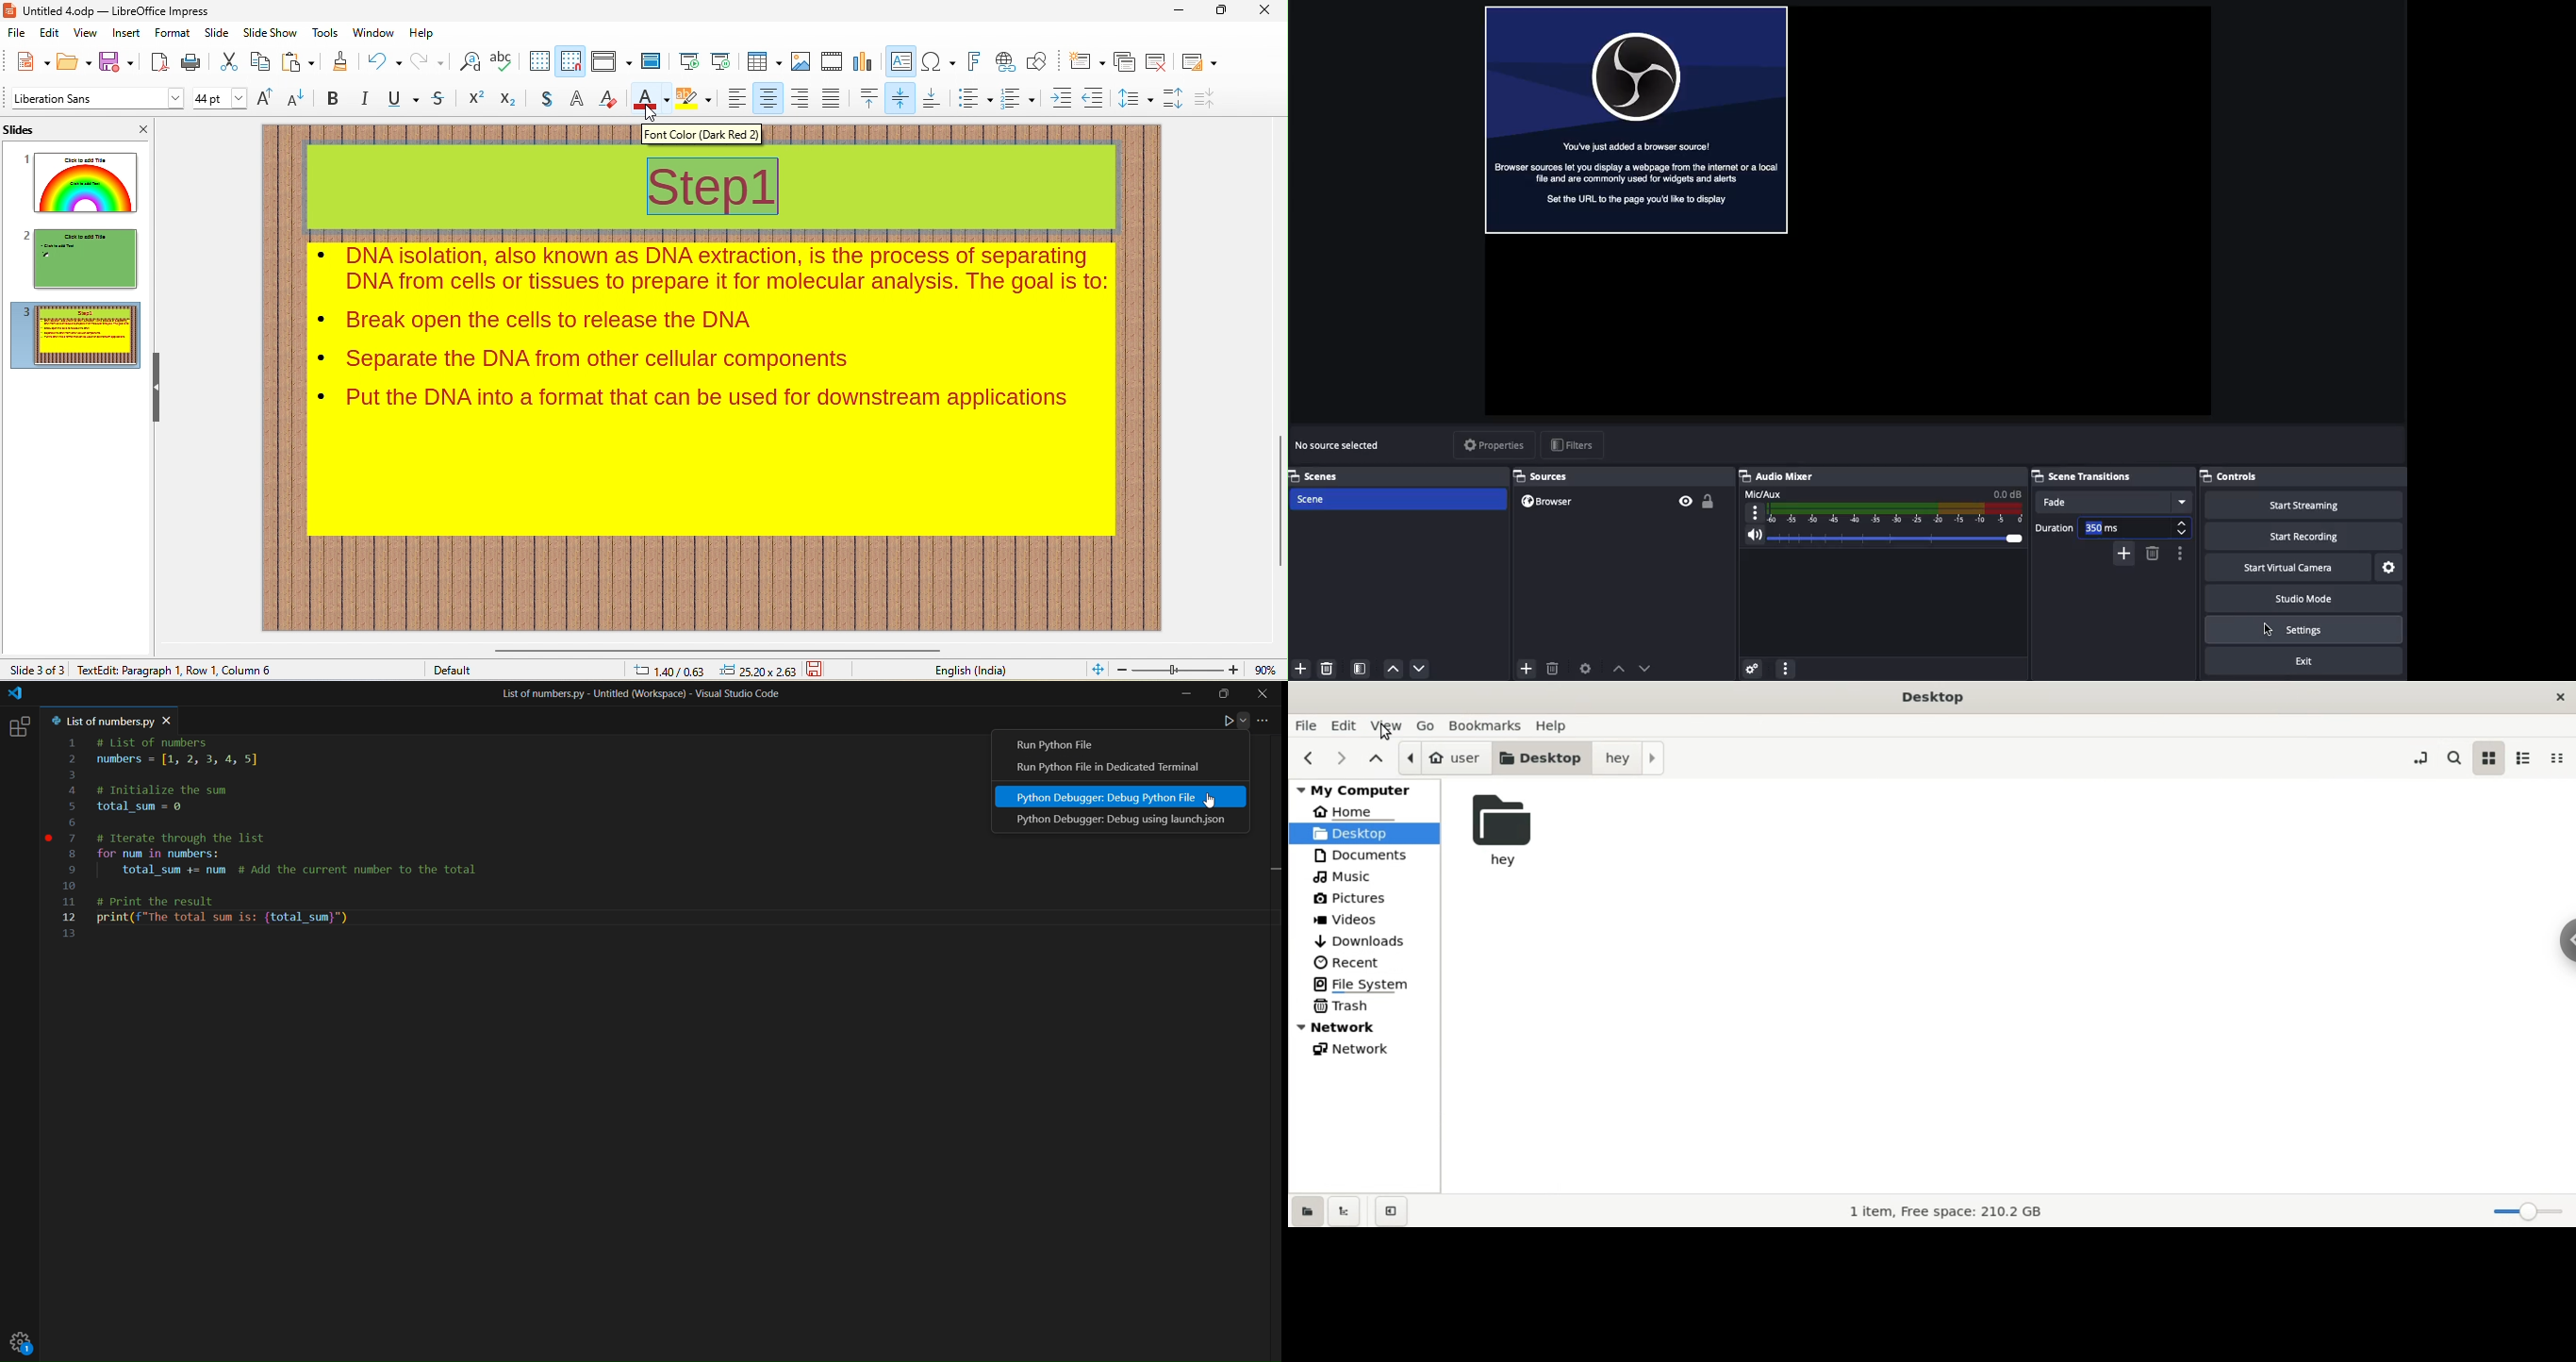 This screenshot has height=1372, width=2576. What do you see at coordinates (1325, 476) in the screenshot?
I see `Scenes` at bounding box center [1325, 476].